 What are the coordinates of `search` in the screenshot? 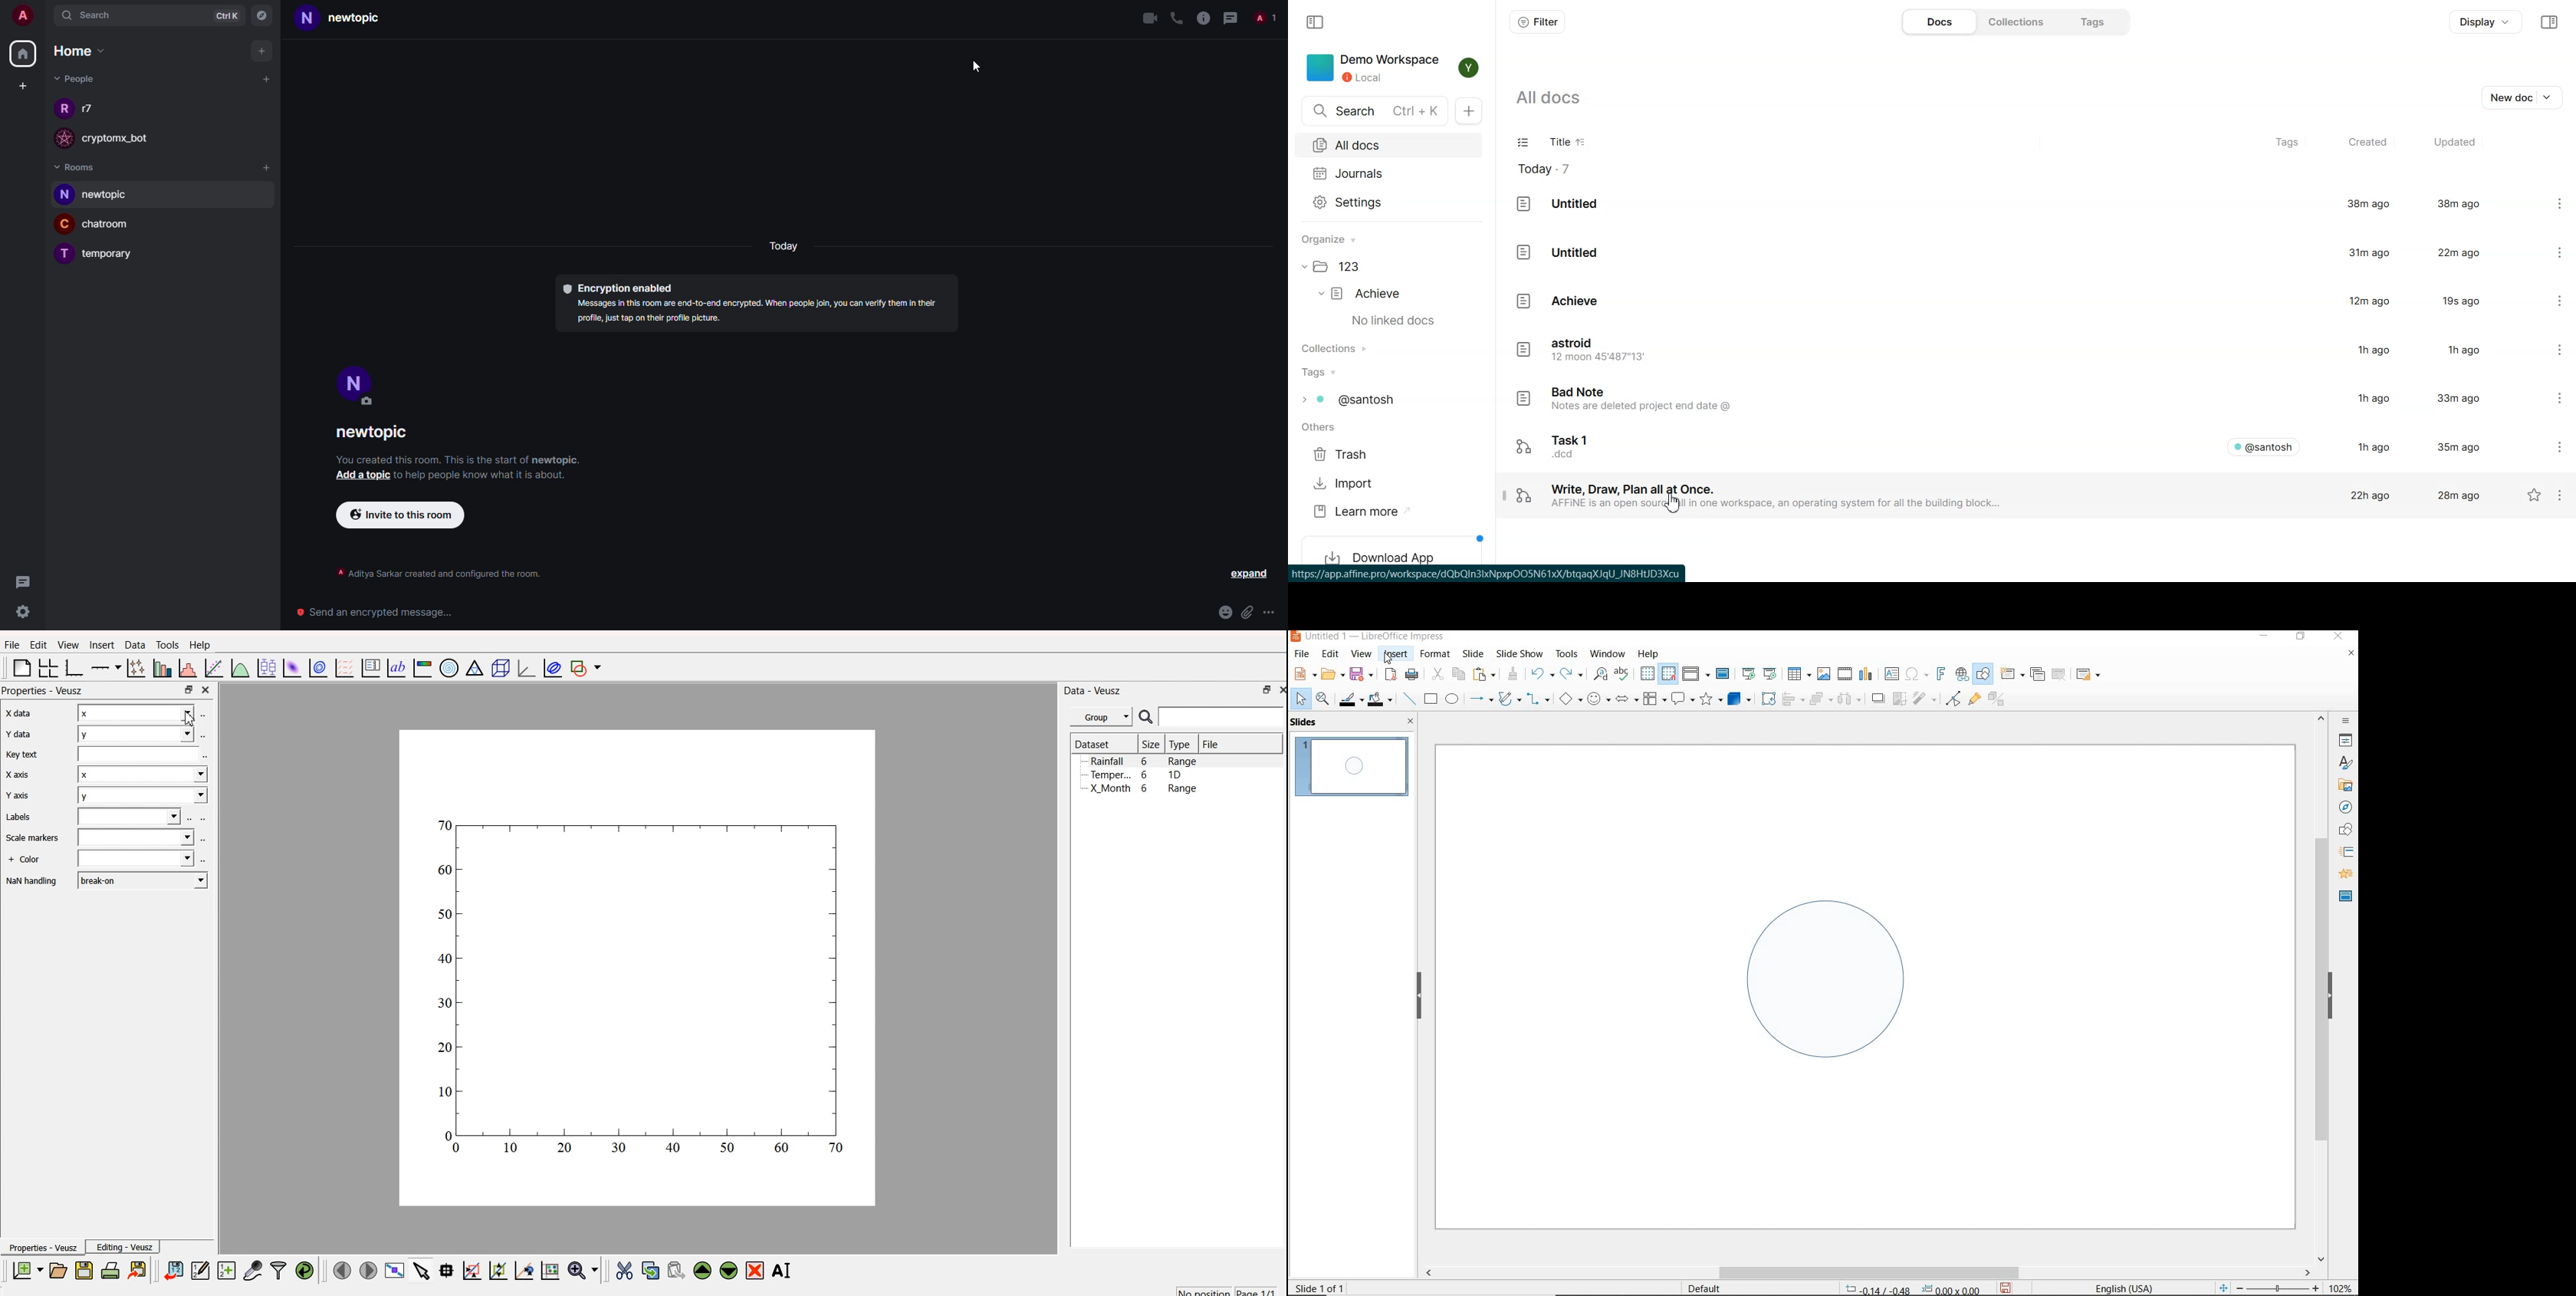 It's located at (94, 16).